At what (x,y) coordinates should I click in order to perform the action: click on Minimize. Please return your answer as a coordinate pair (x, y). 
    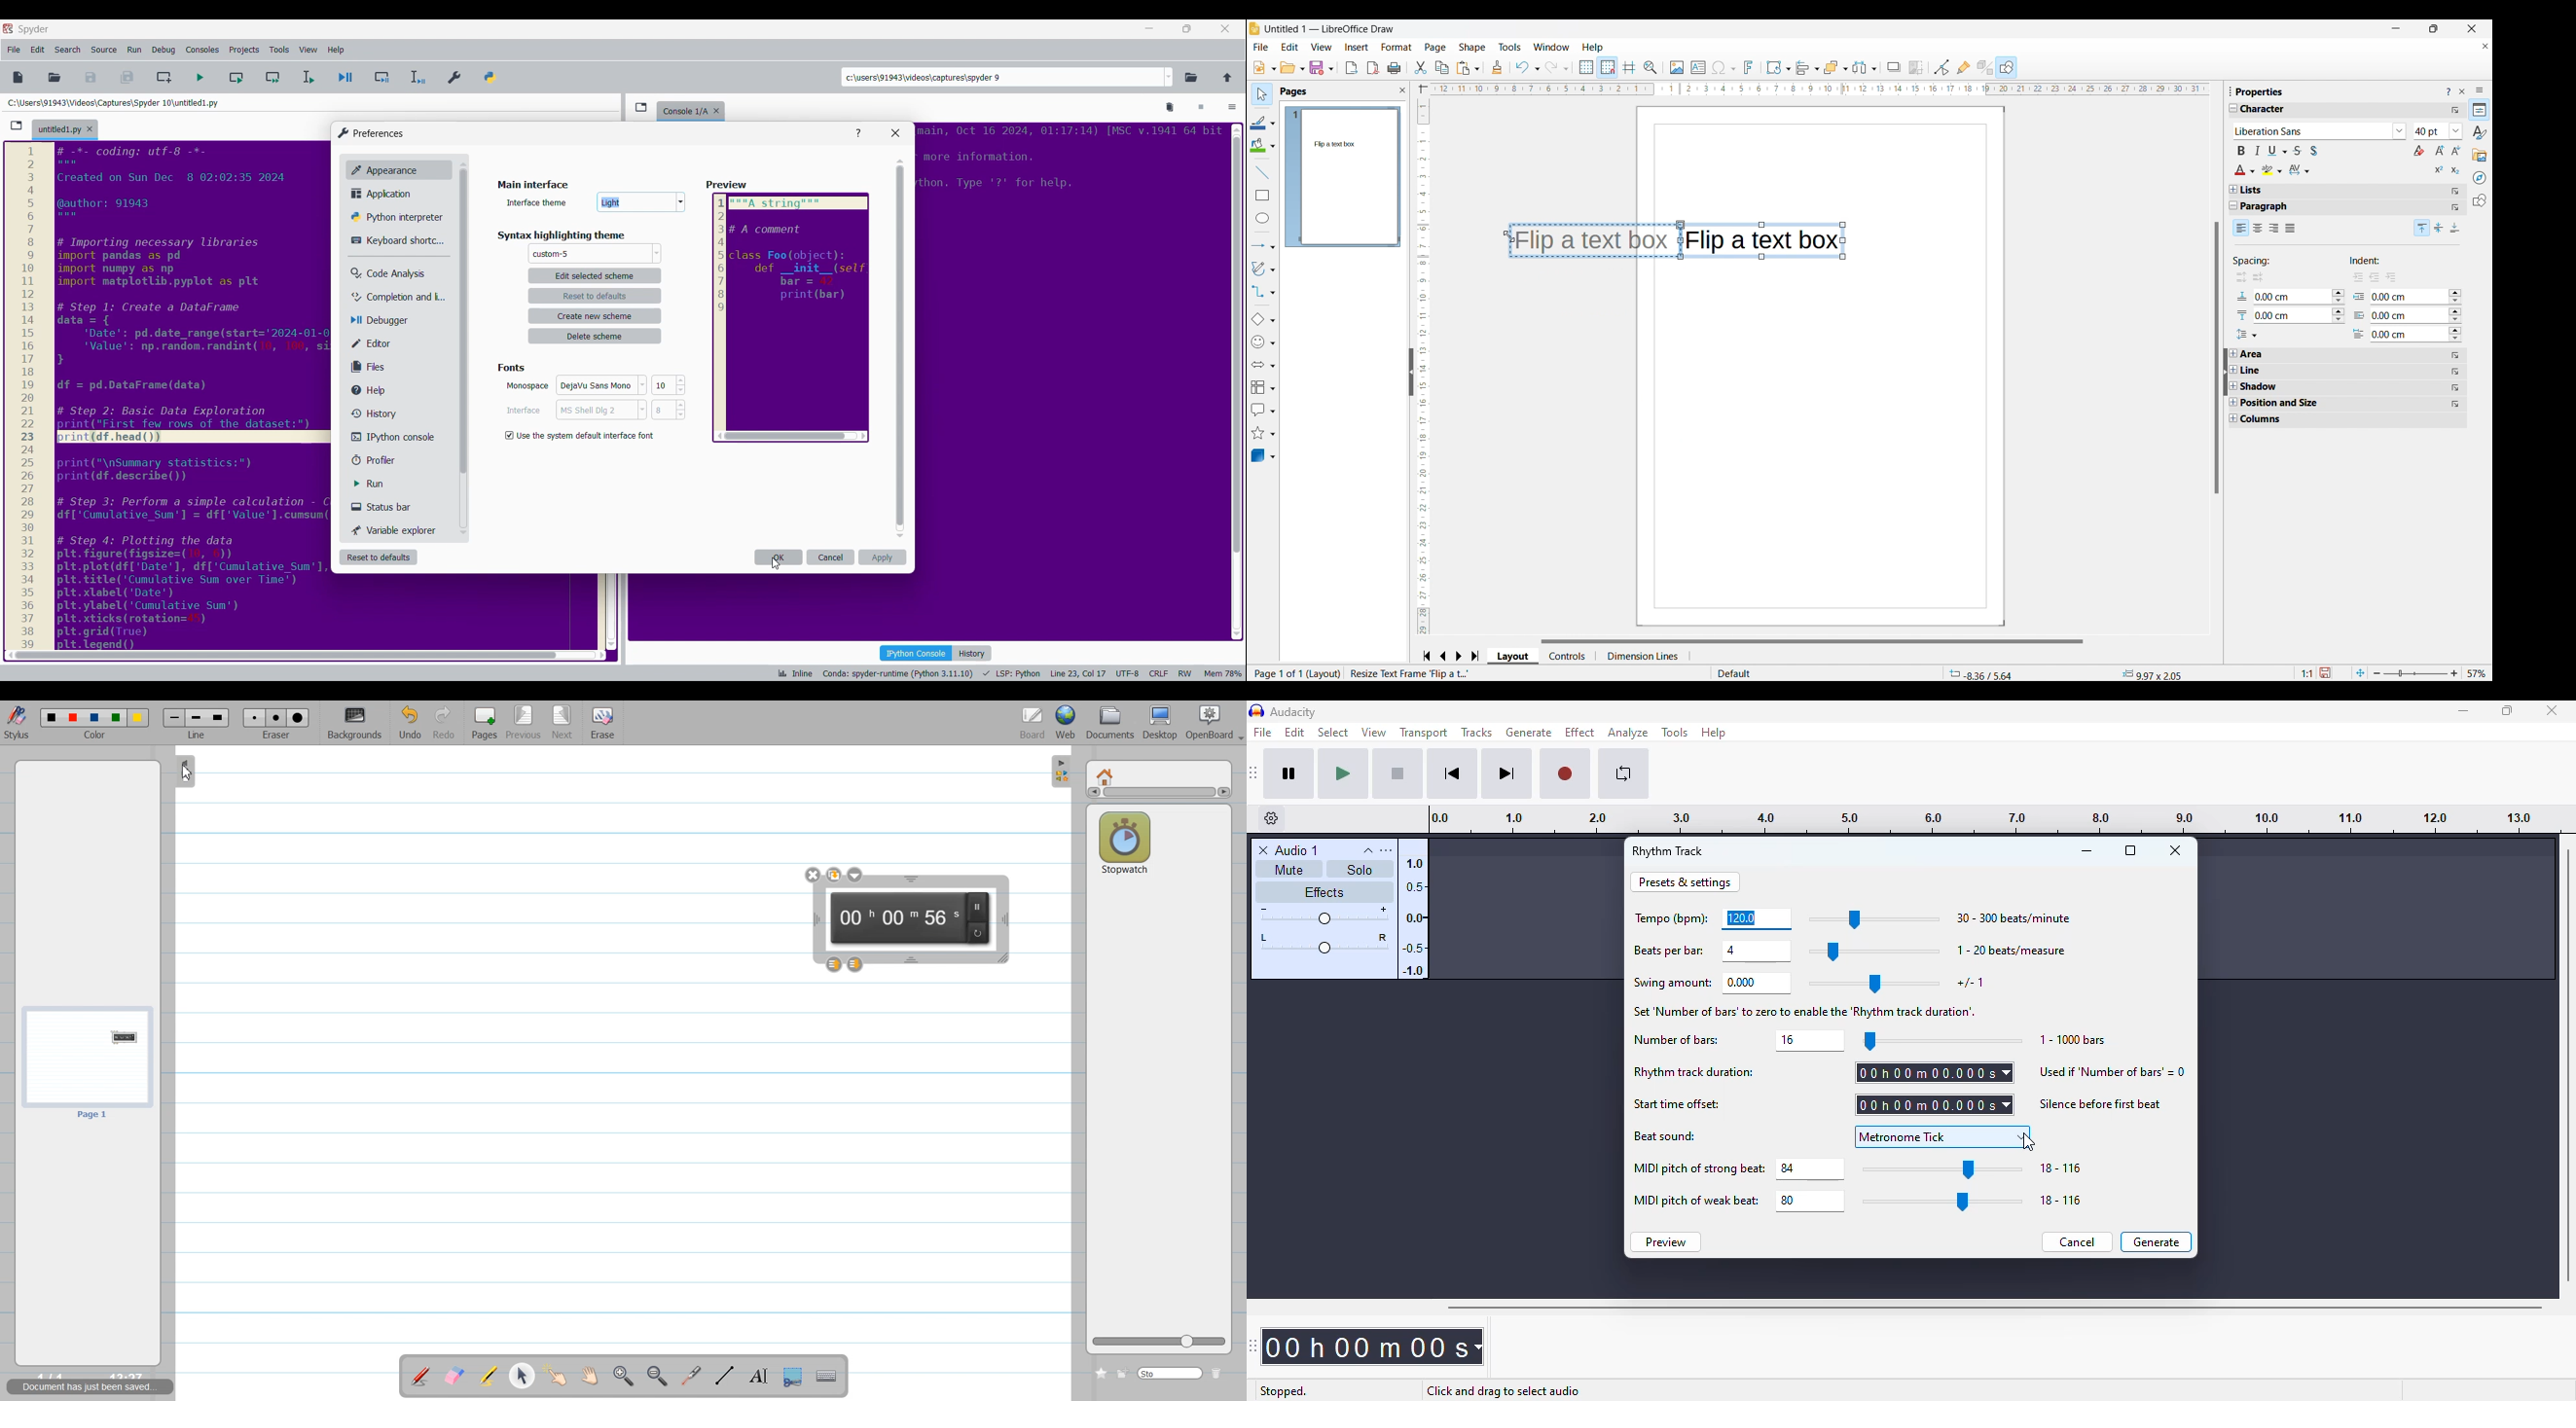
    Looking at the image, I should click on (1150, 29).